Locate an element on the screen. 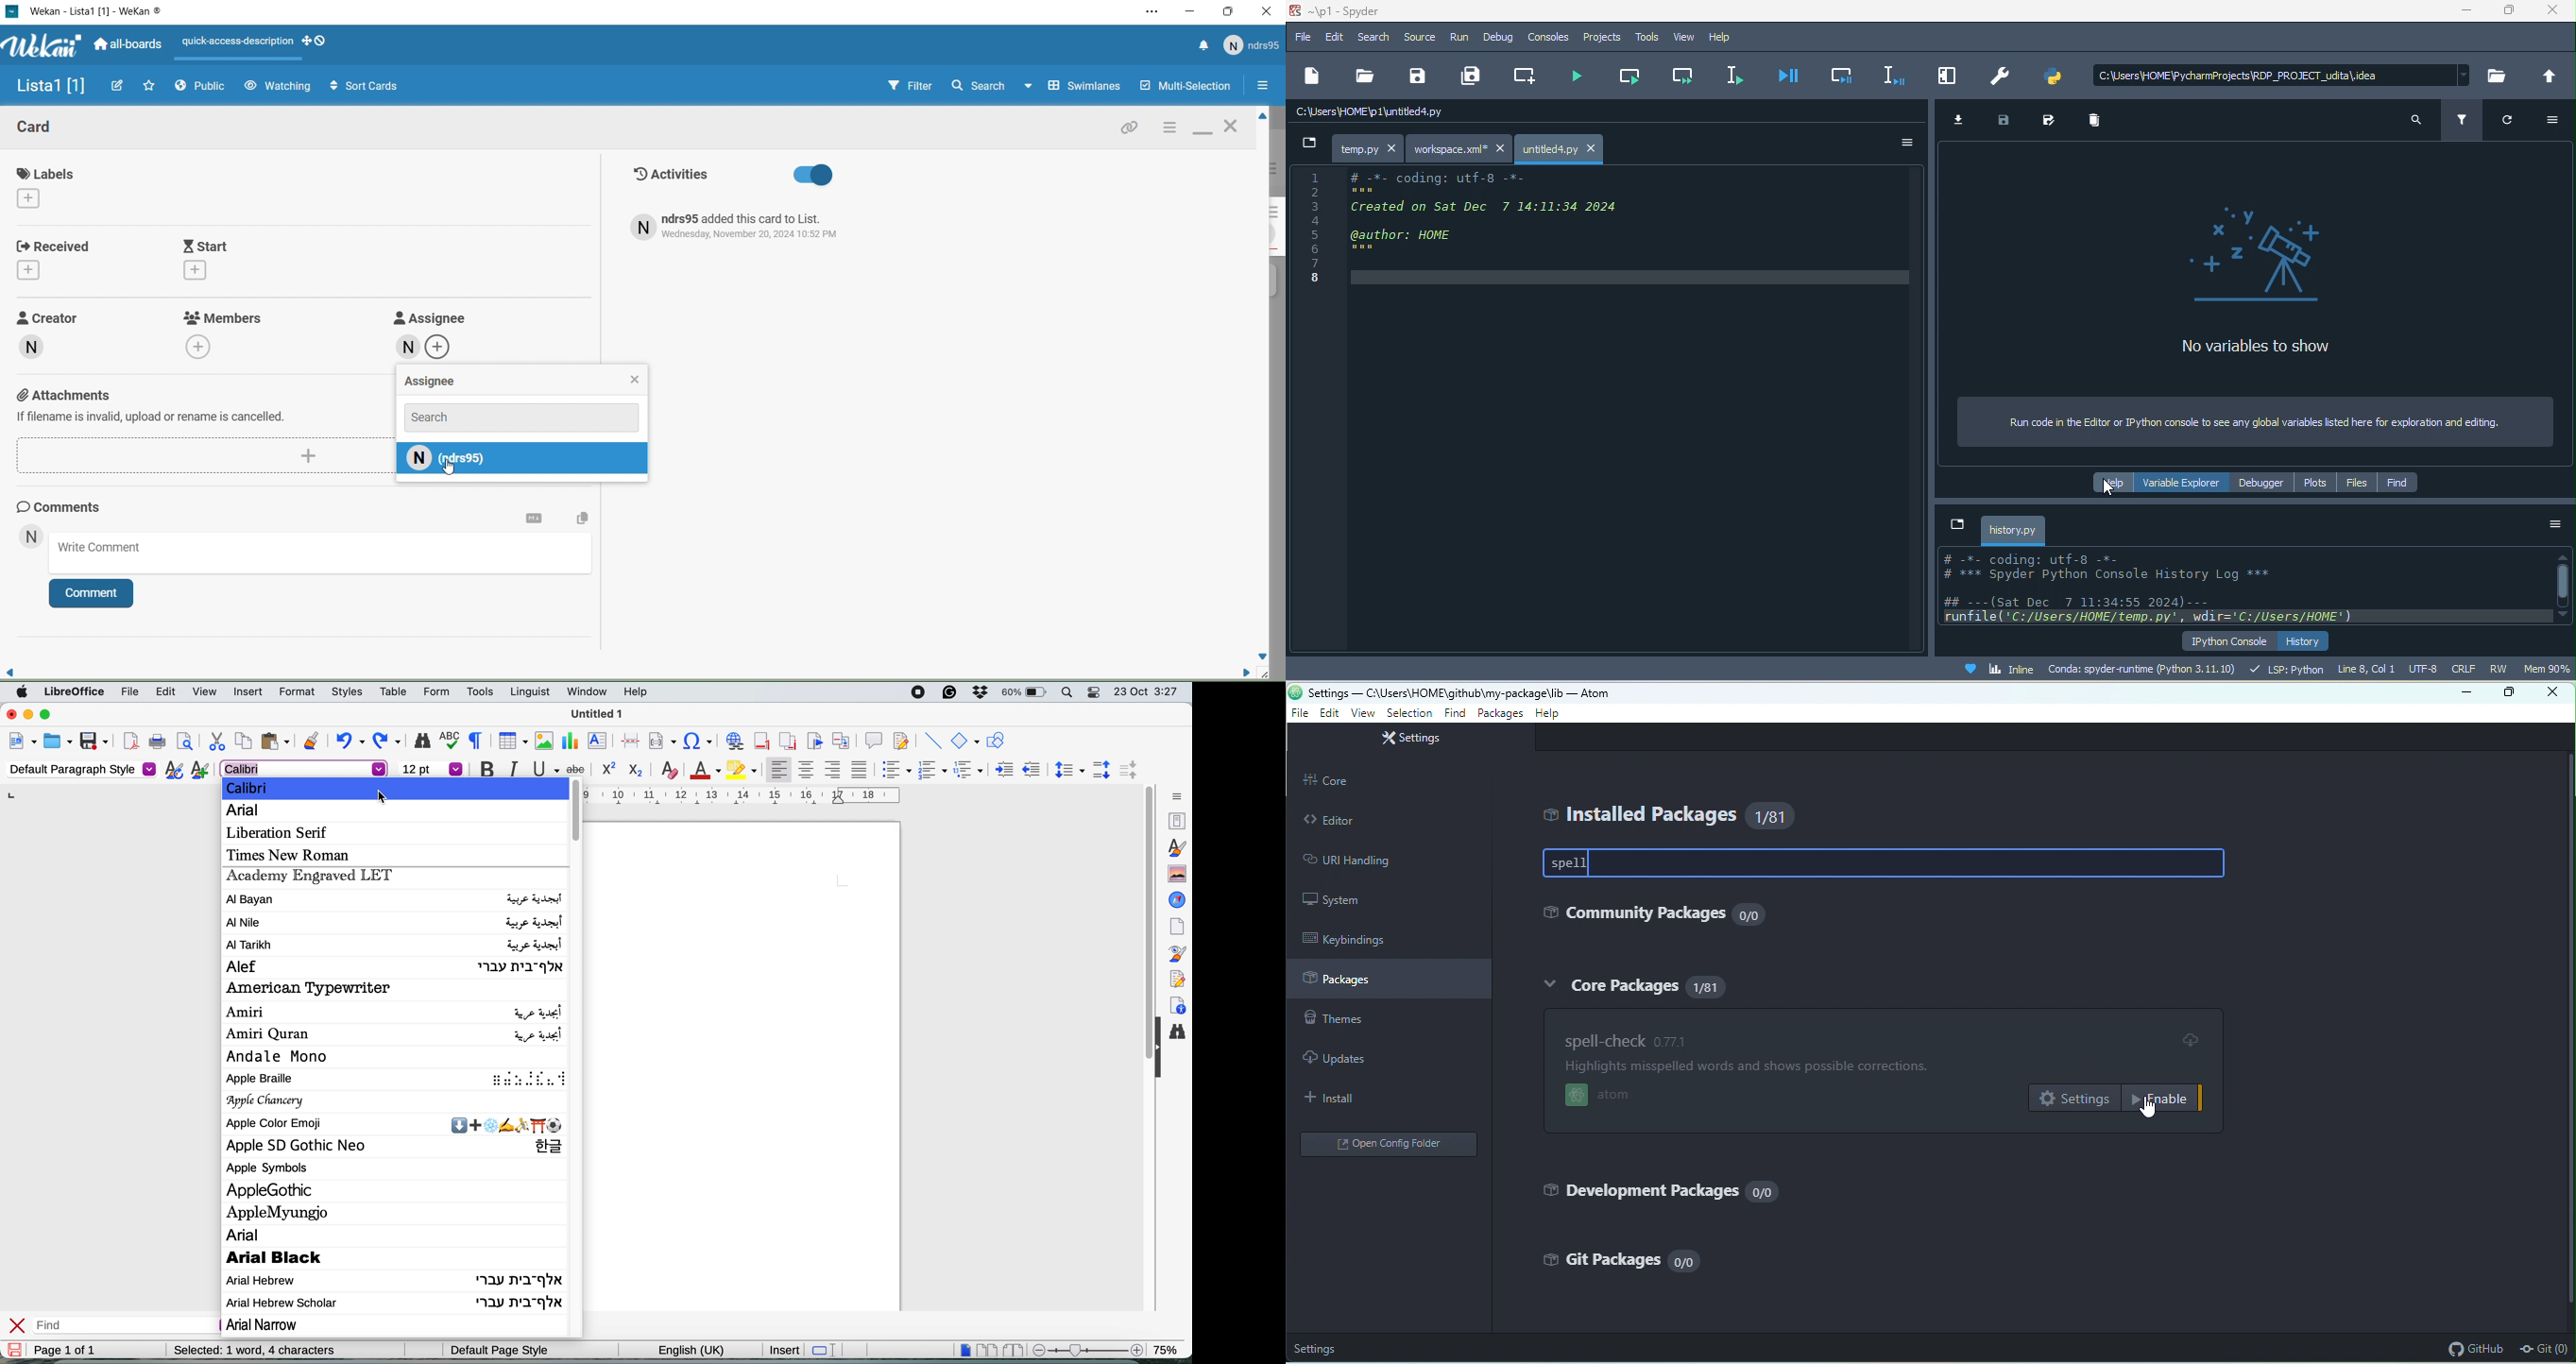 The height and width of the screenshot is (1372, 2576). insert is located at coordinates (784, 1349).